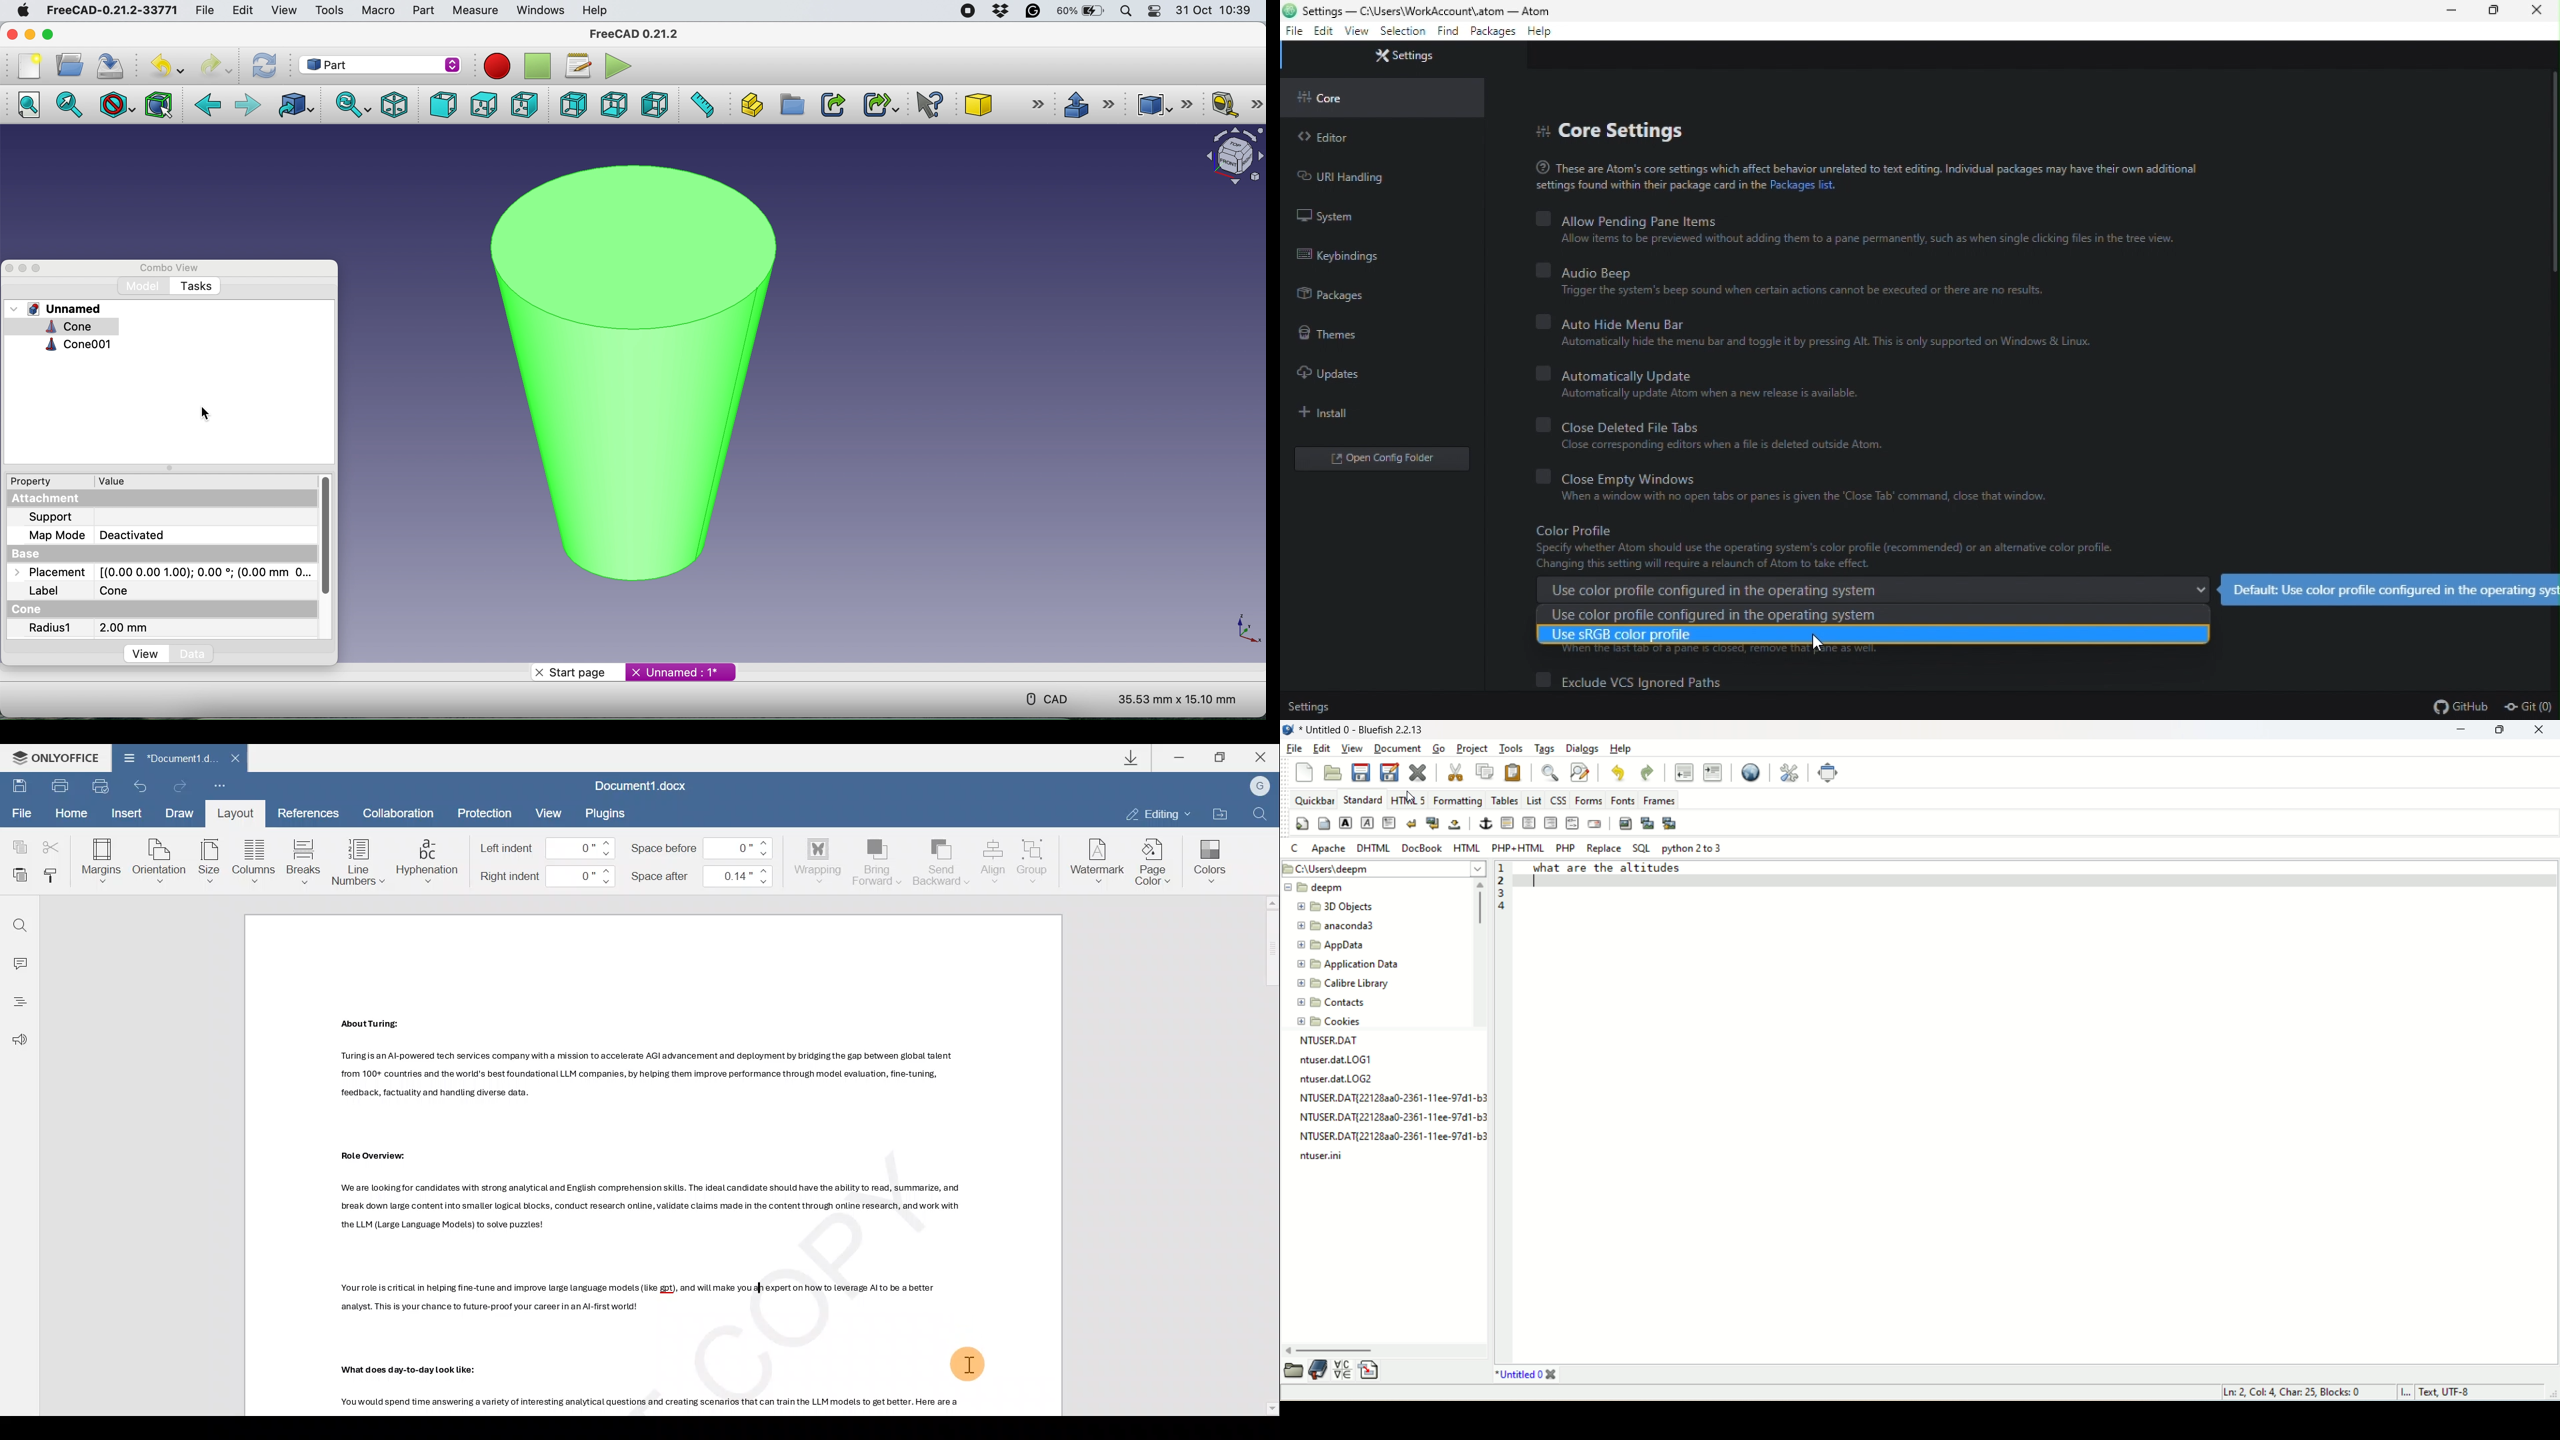 Image resolution: width=2576 pixels, height=1456 pixels. What do you see at coordinates (19, 921) in the screenshot?
I see `Find` at bounding box center [19, 921].